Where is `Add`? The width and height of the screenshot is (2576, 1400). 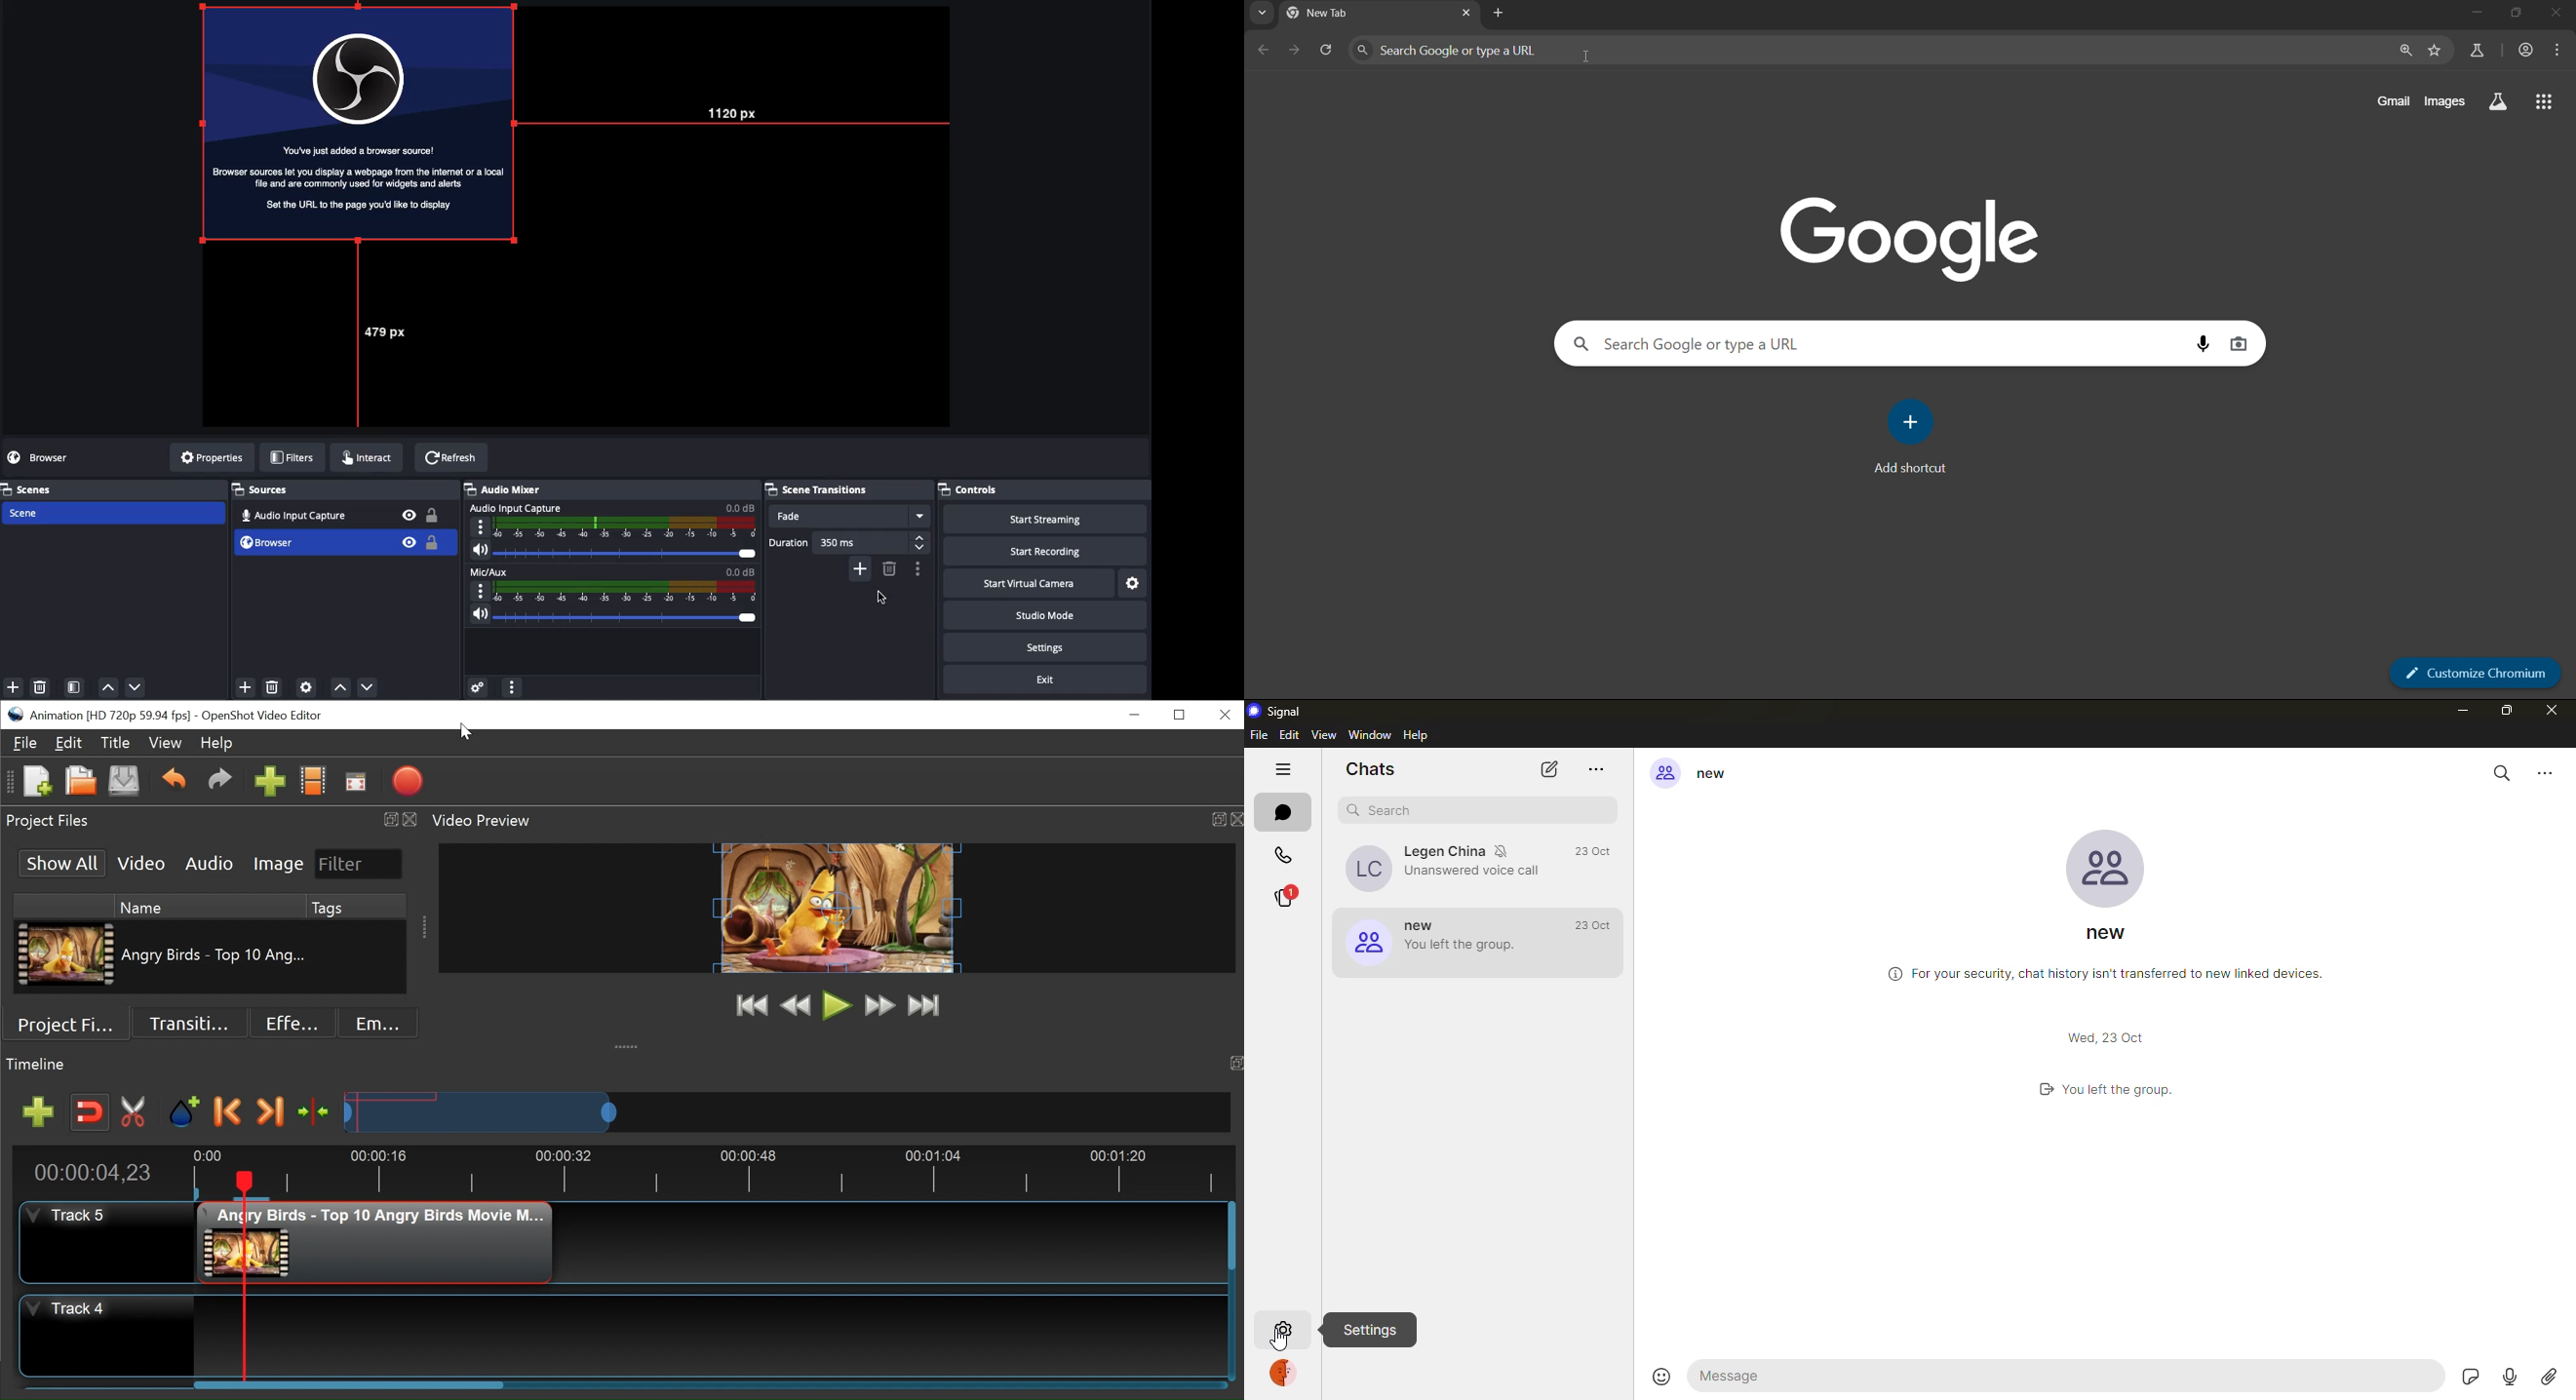 Add is located at coordinates (860, 569).